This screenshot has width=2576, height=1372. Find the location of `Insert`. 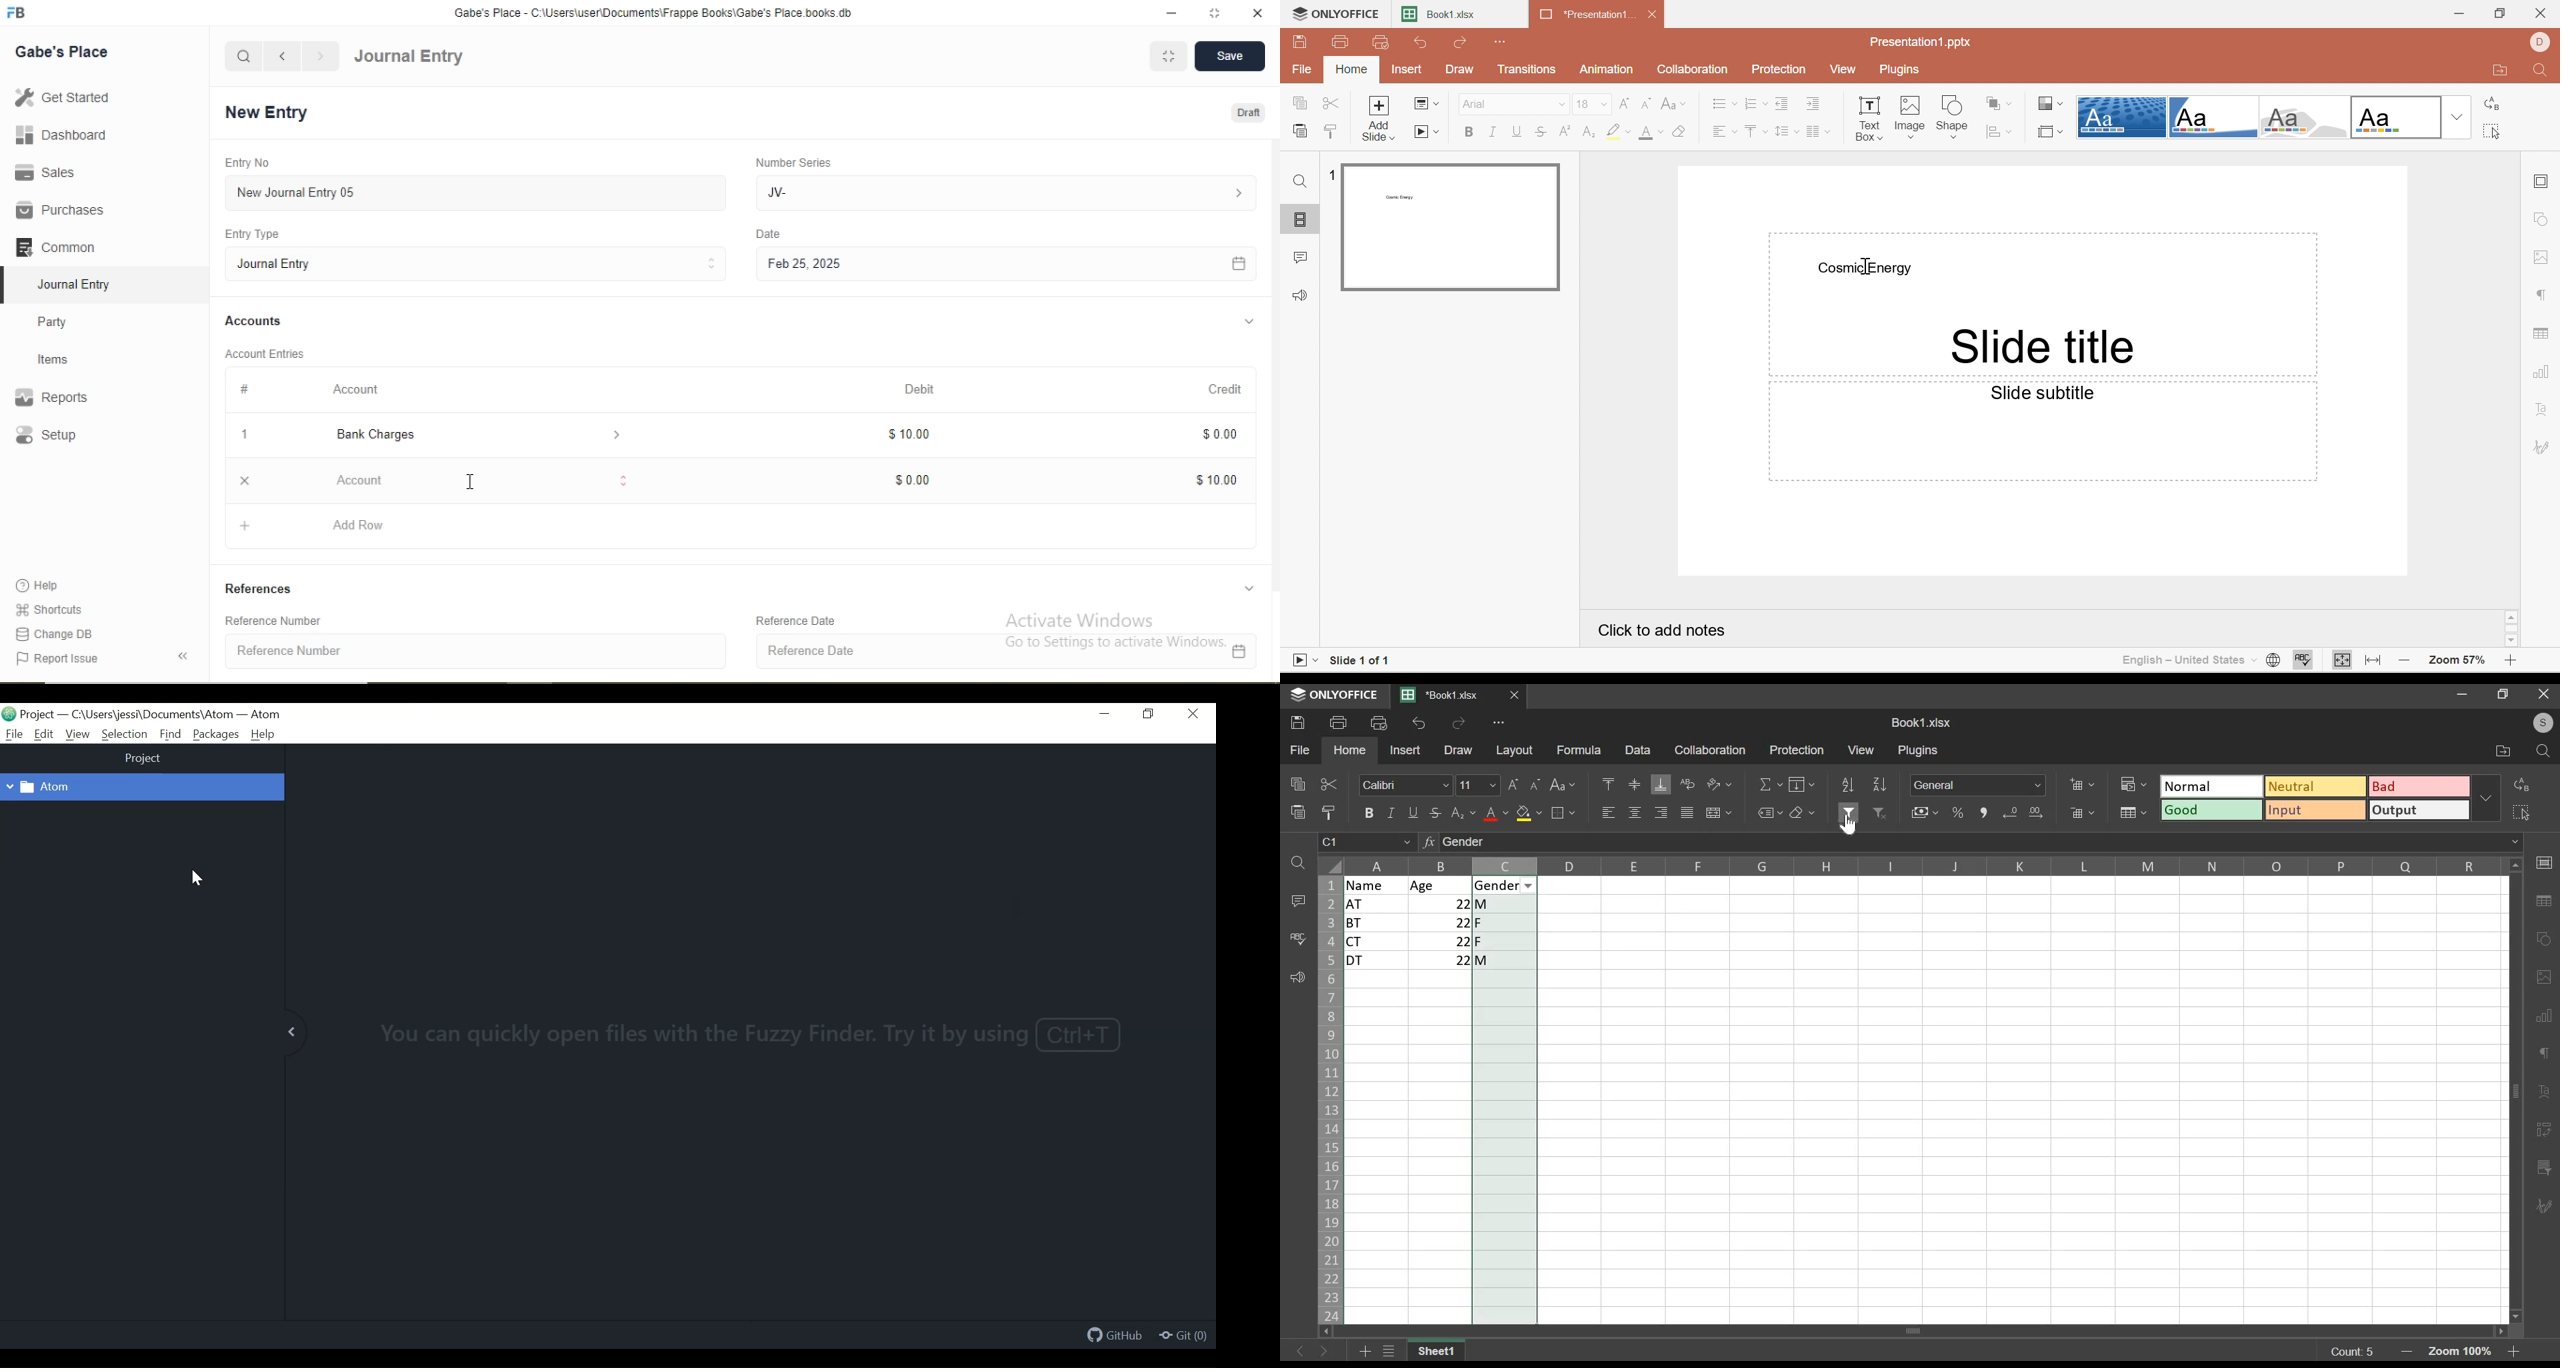

Insert is located at coordinates (1405, 71).